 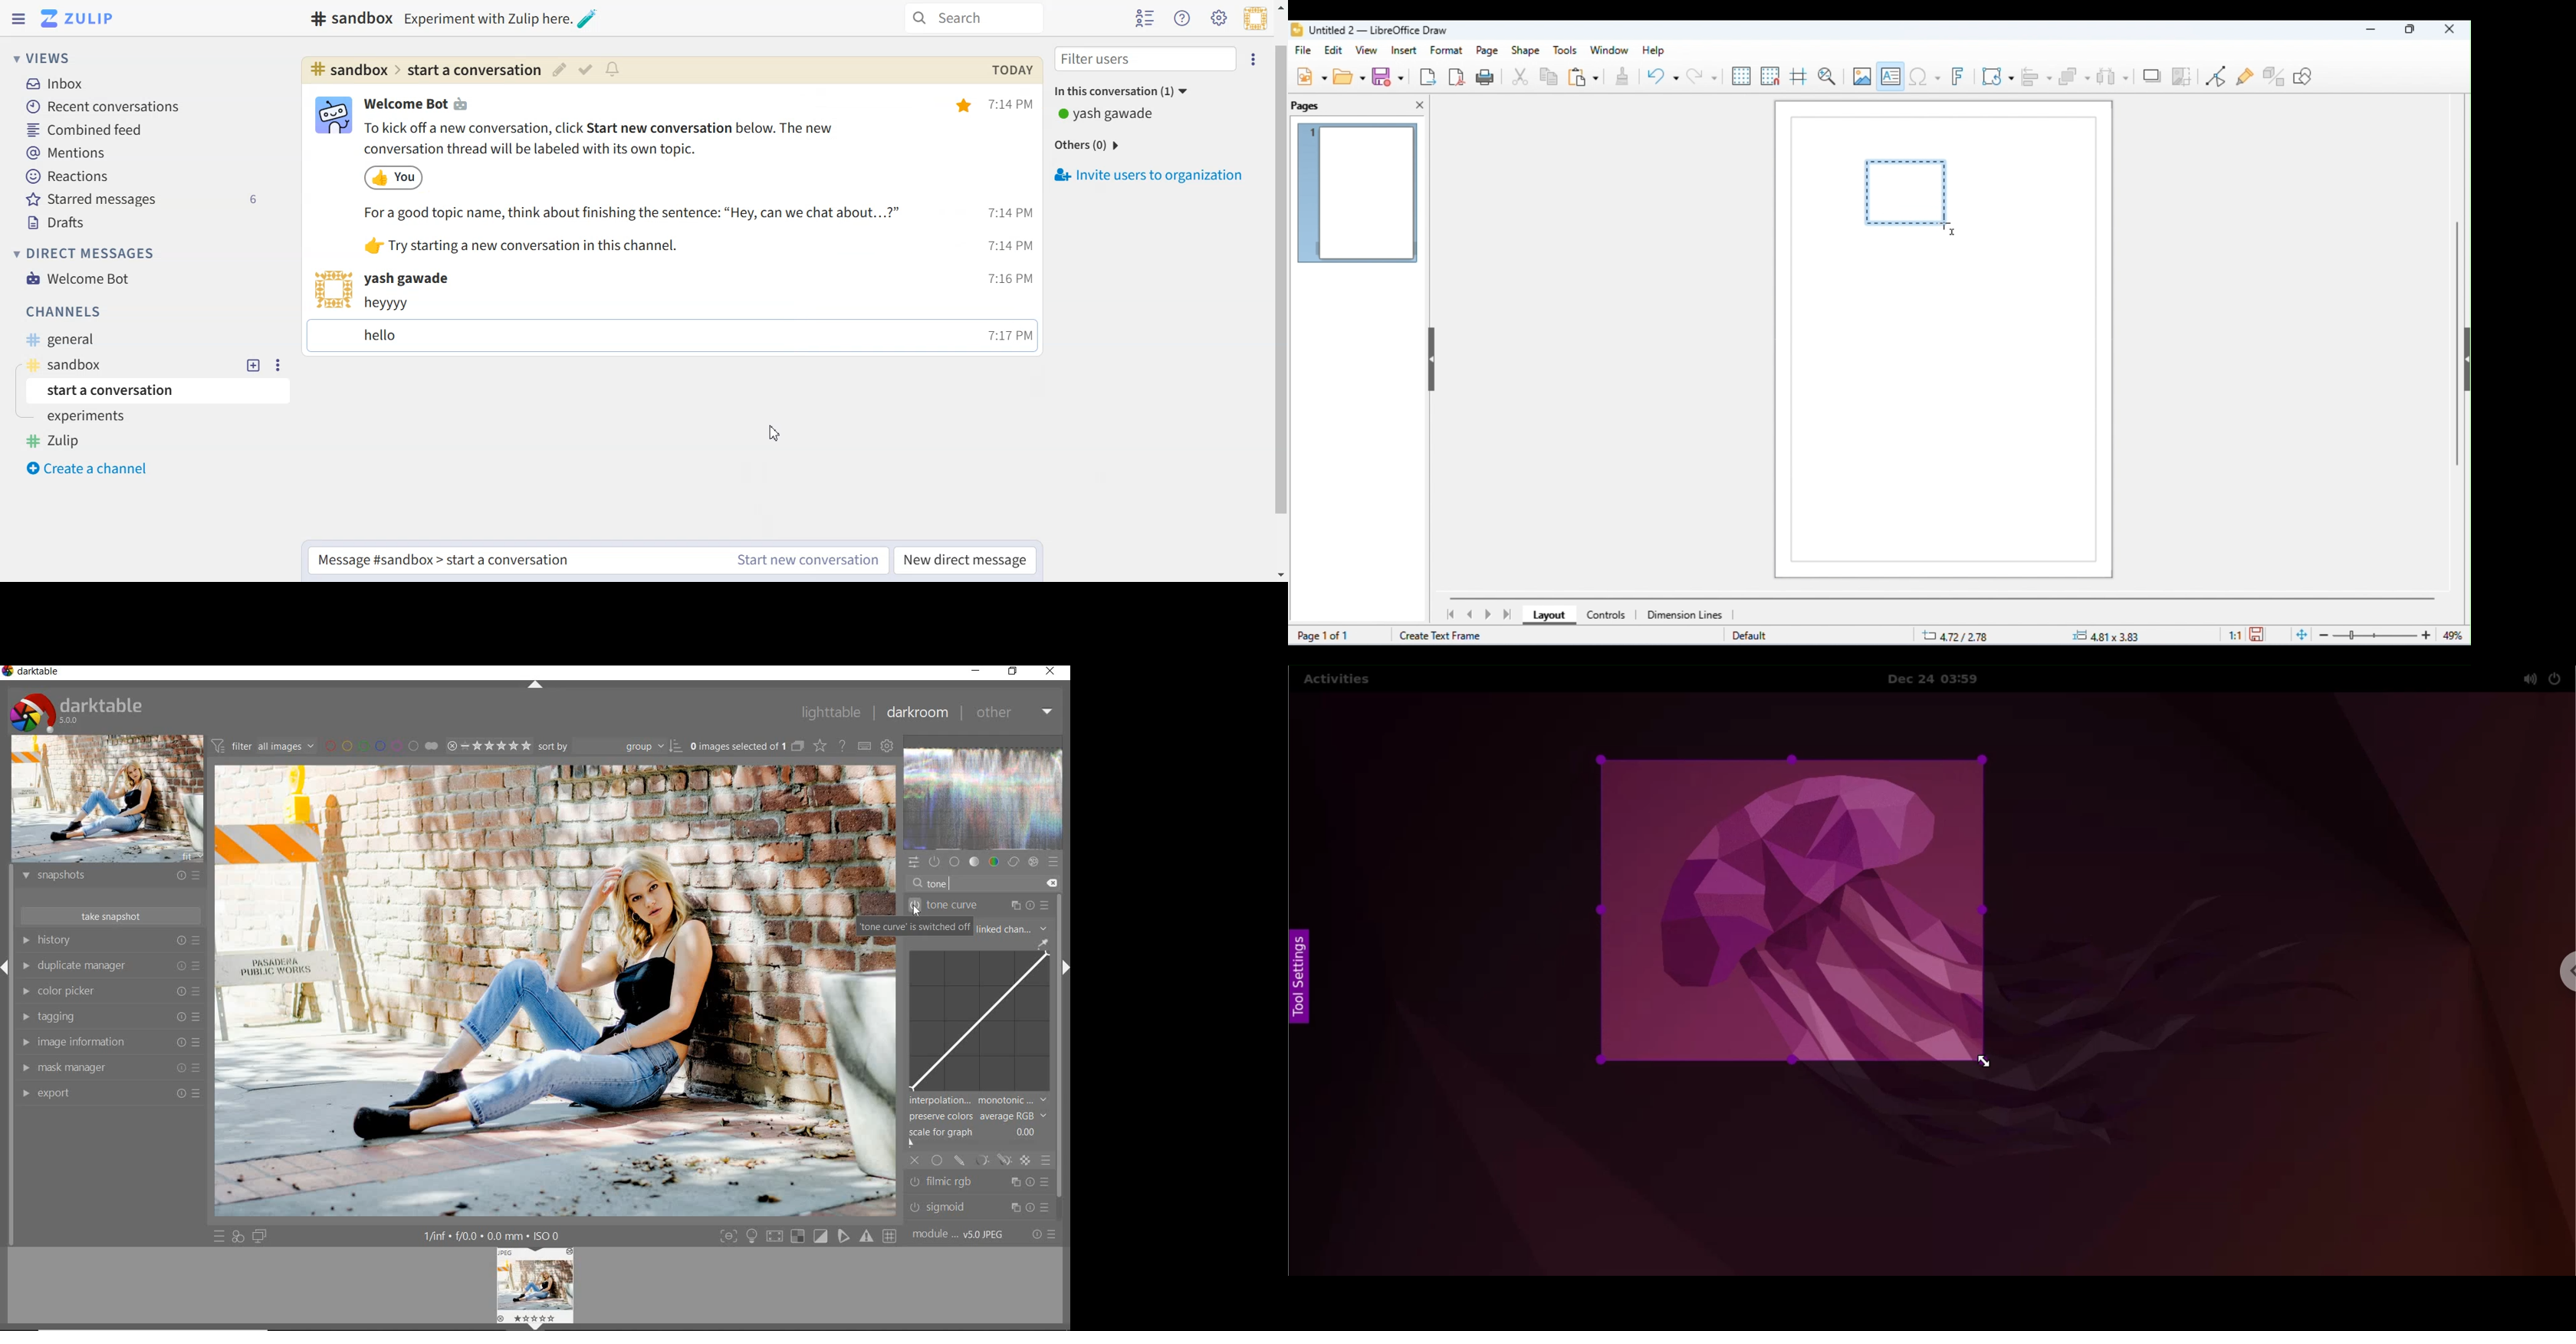 What do you see at coordinates (108, 1093) in the screenshot?
I see `export` at bounding box center [108, 1093].